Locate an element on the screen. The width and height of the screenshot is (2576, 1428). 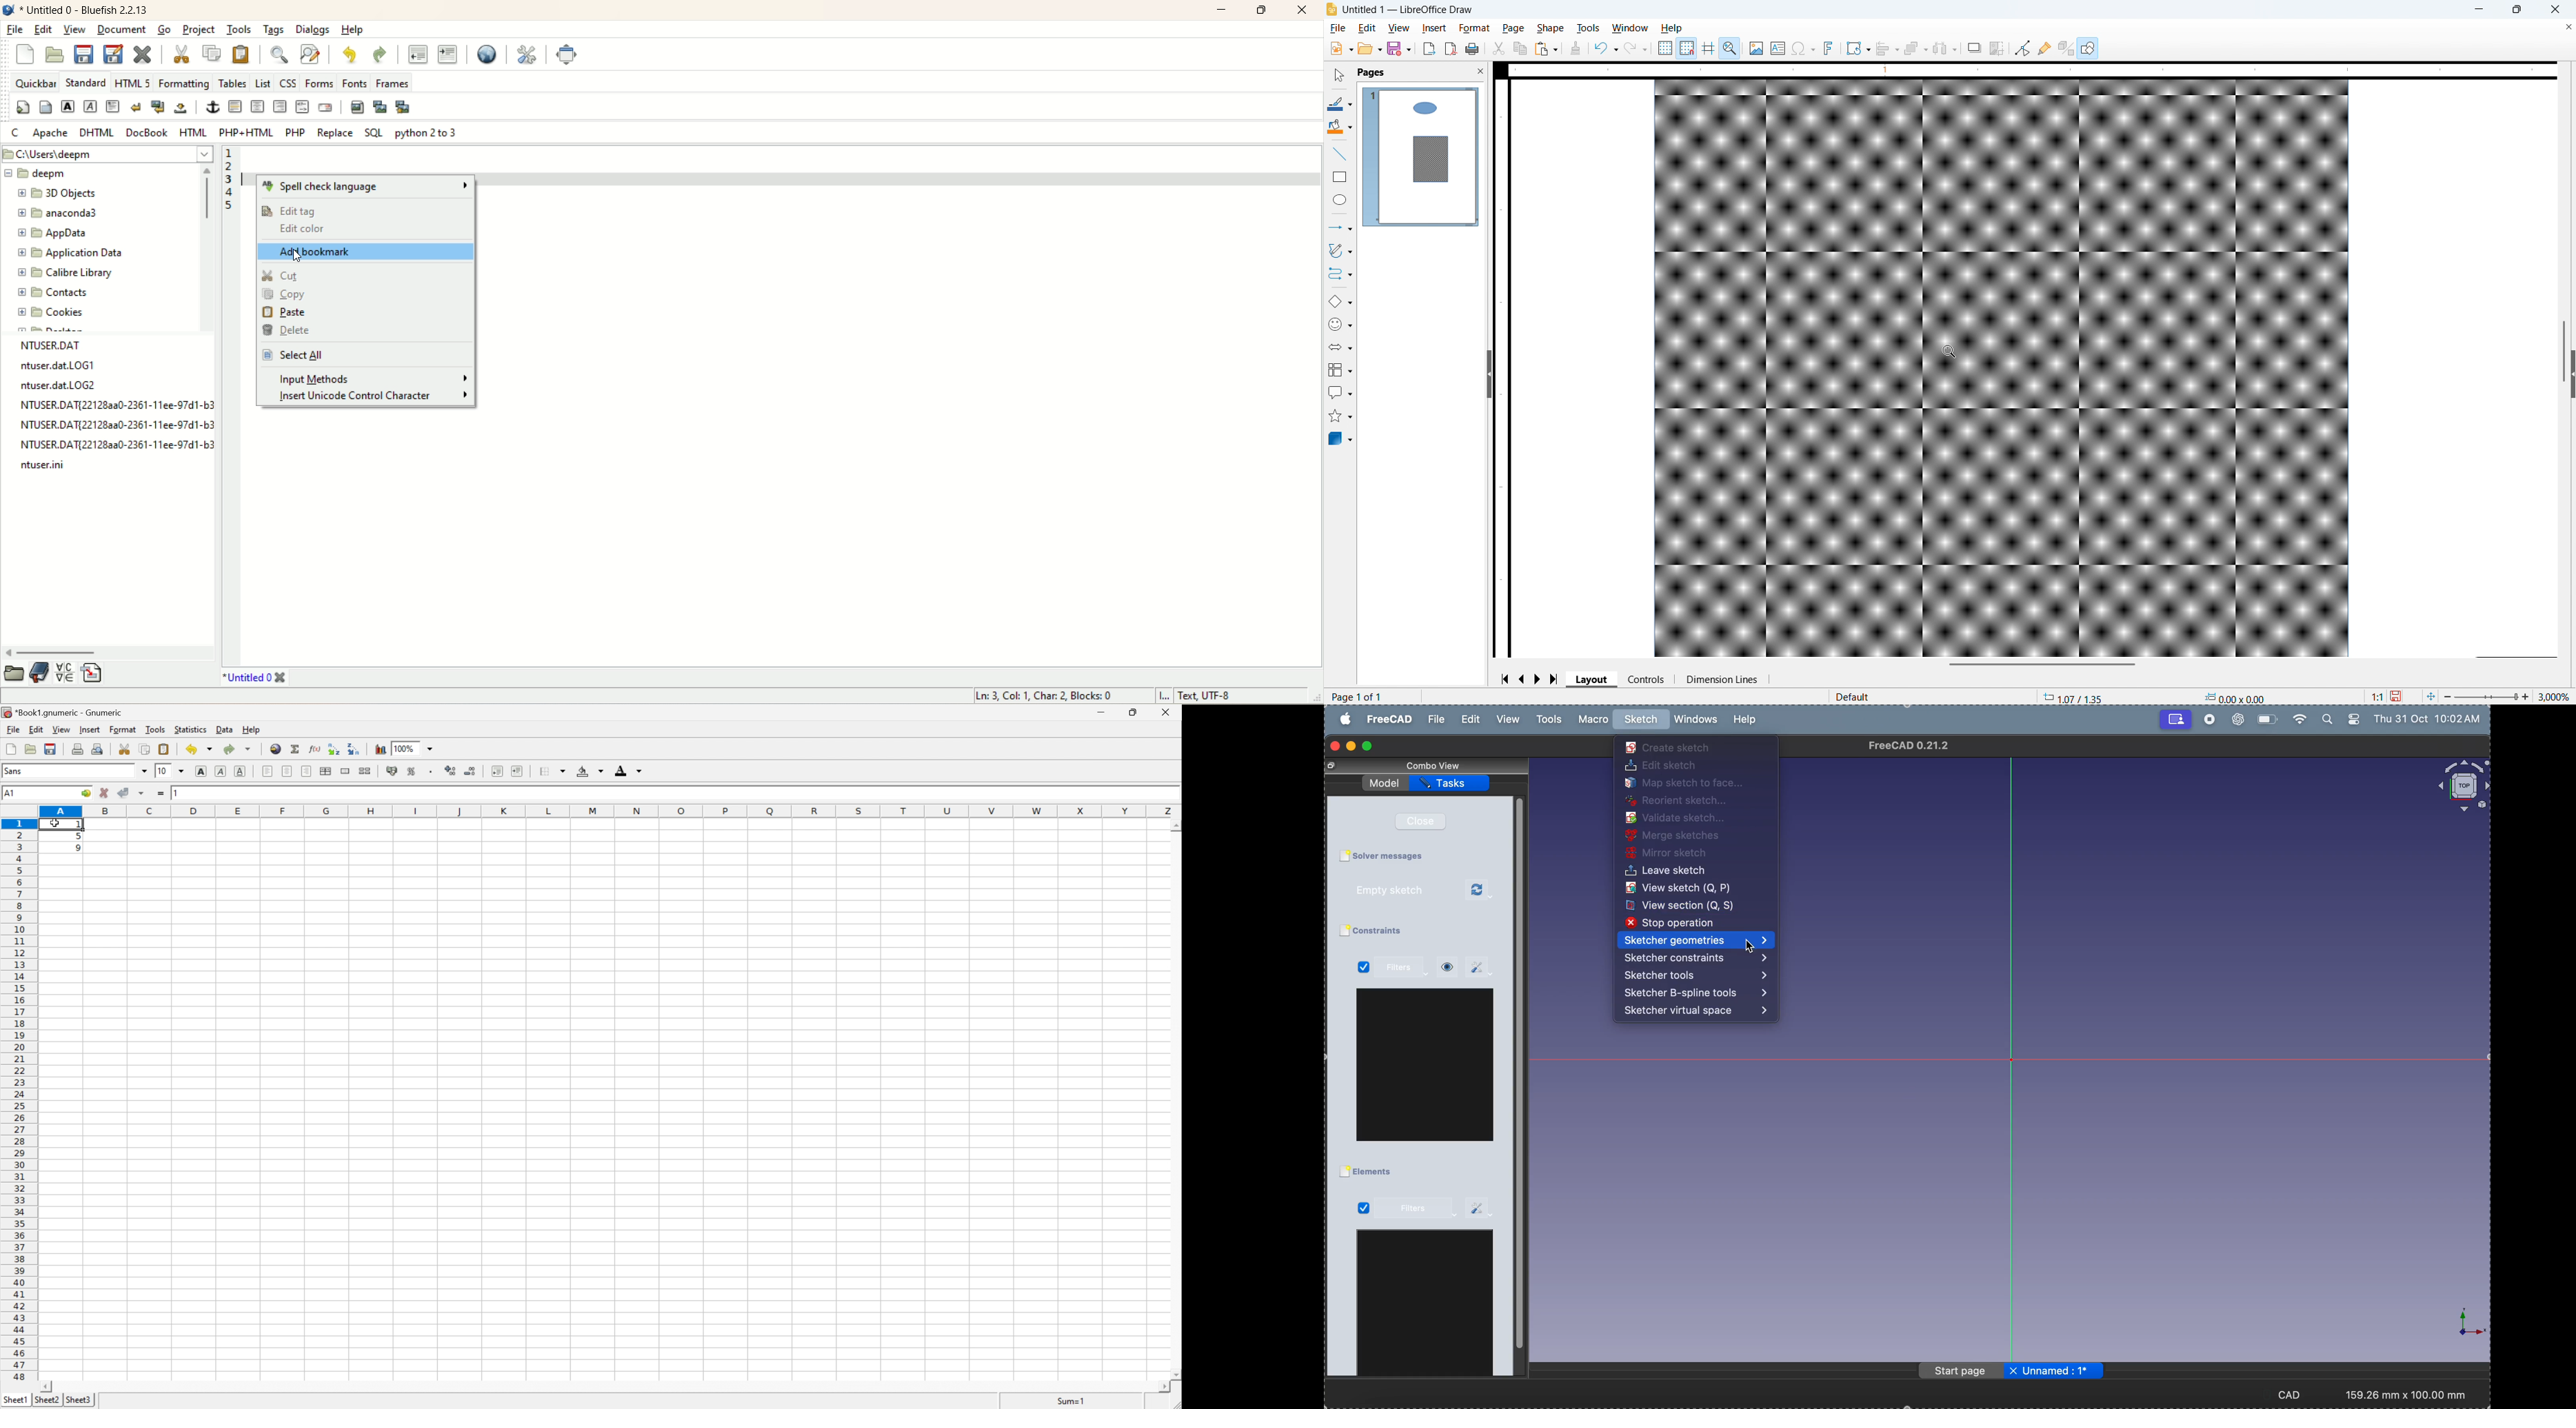
Cursor on Add bookmarks is located at coordinates (299, 255).